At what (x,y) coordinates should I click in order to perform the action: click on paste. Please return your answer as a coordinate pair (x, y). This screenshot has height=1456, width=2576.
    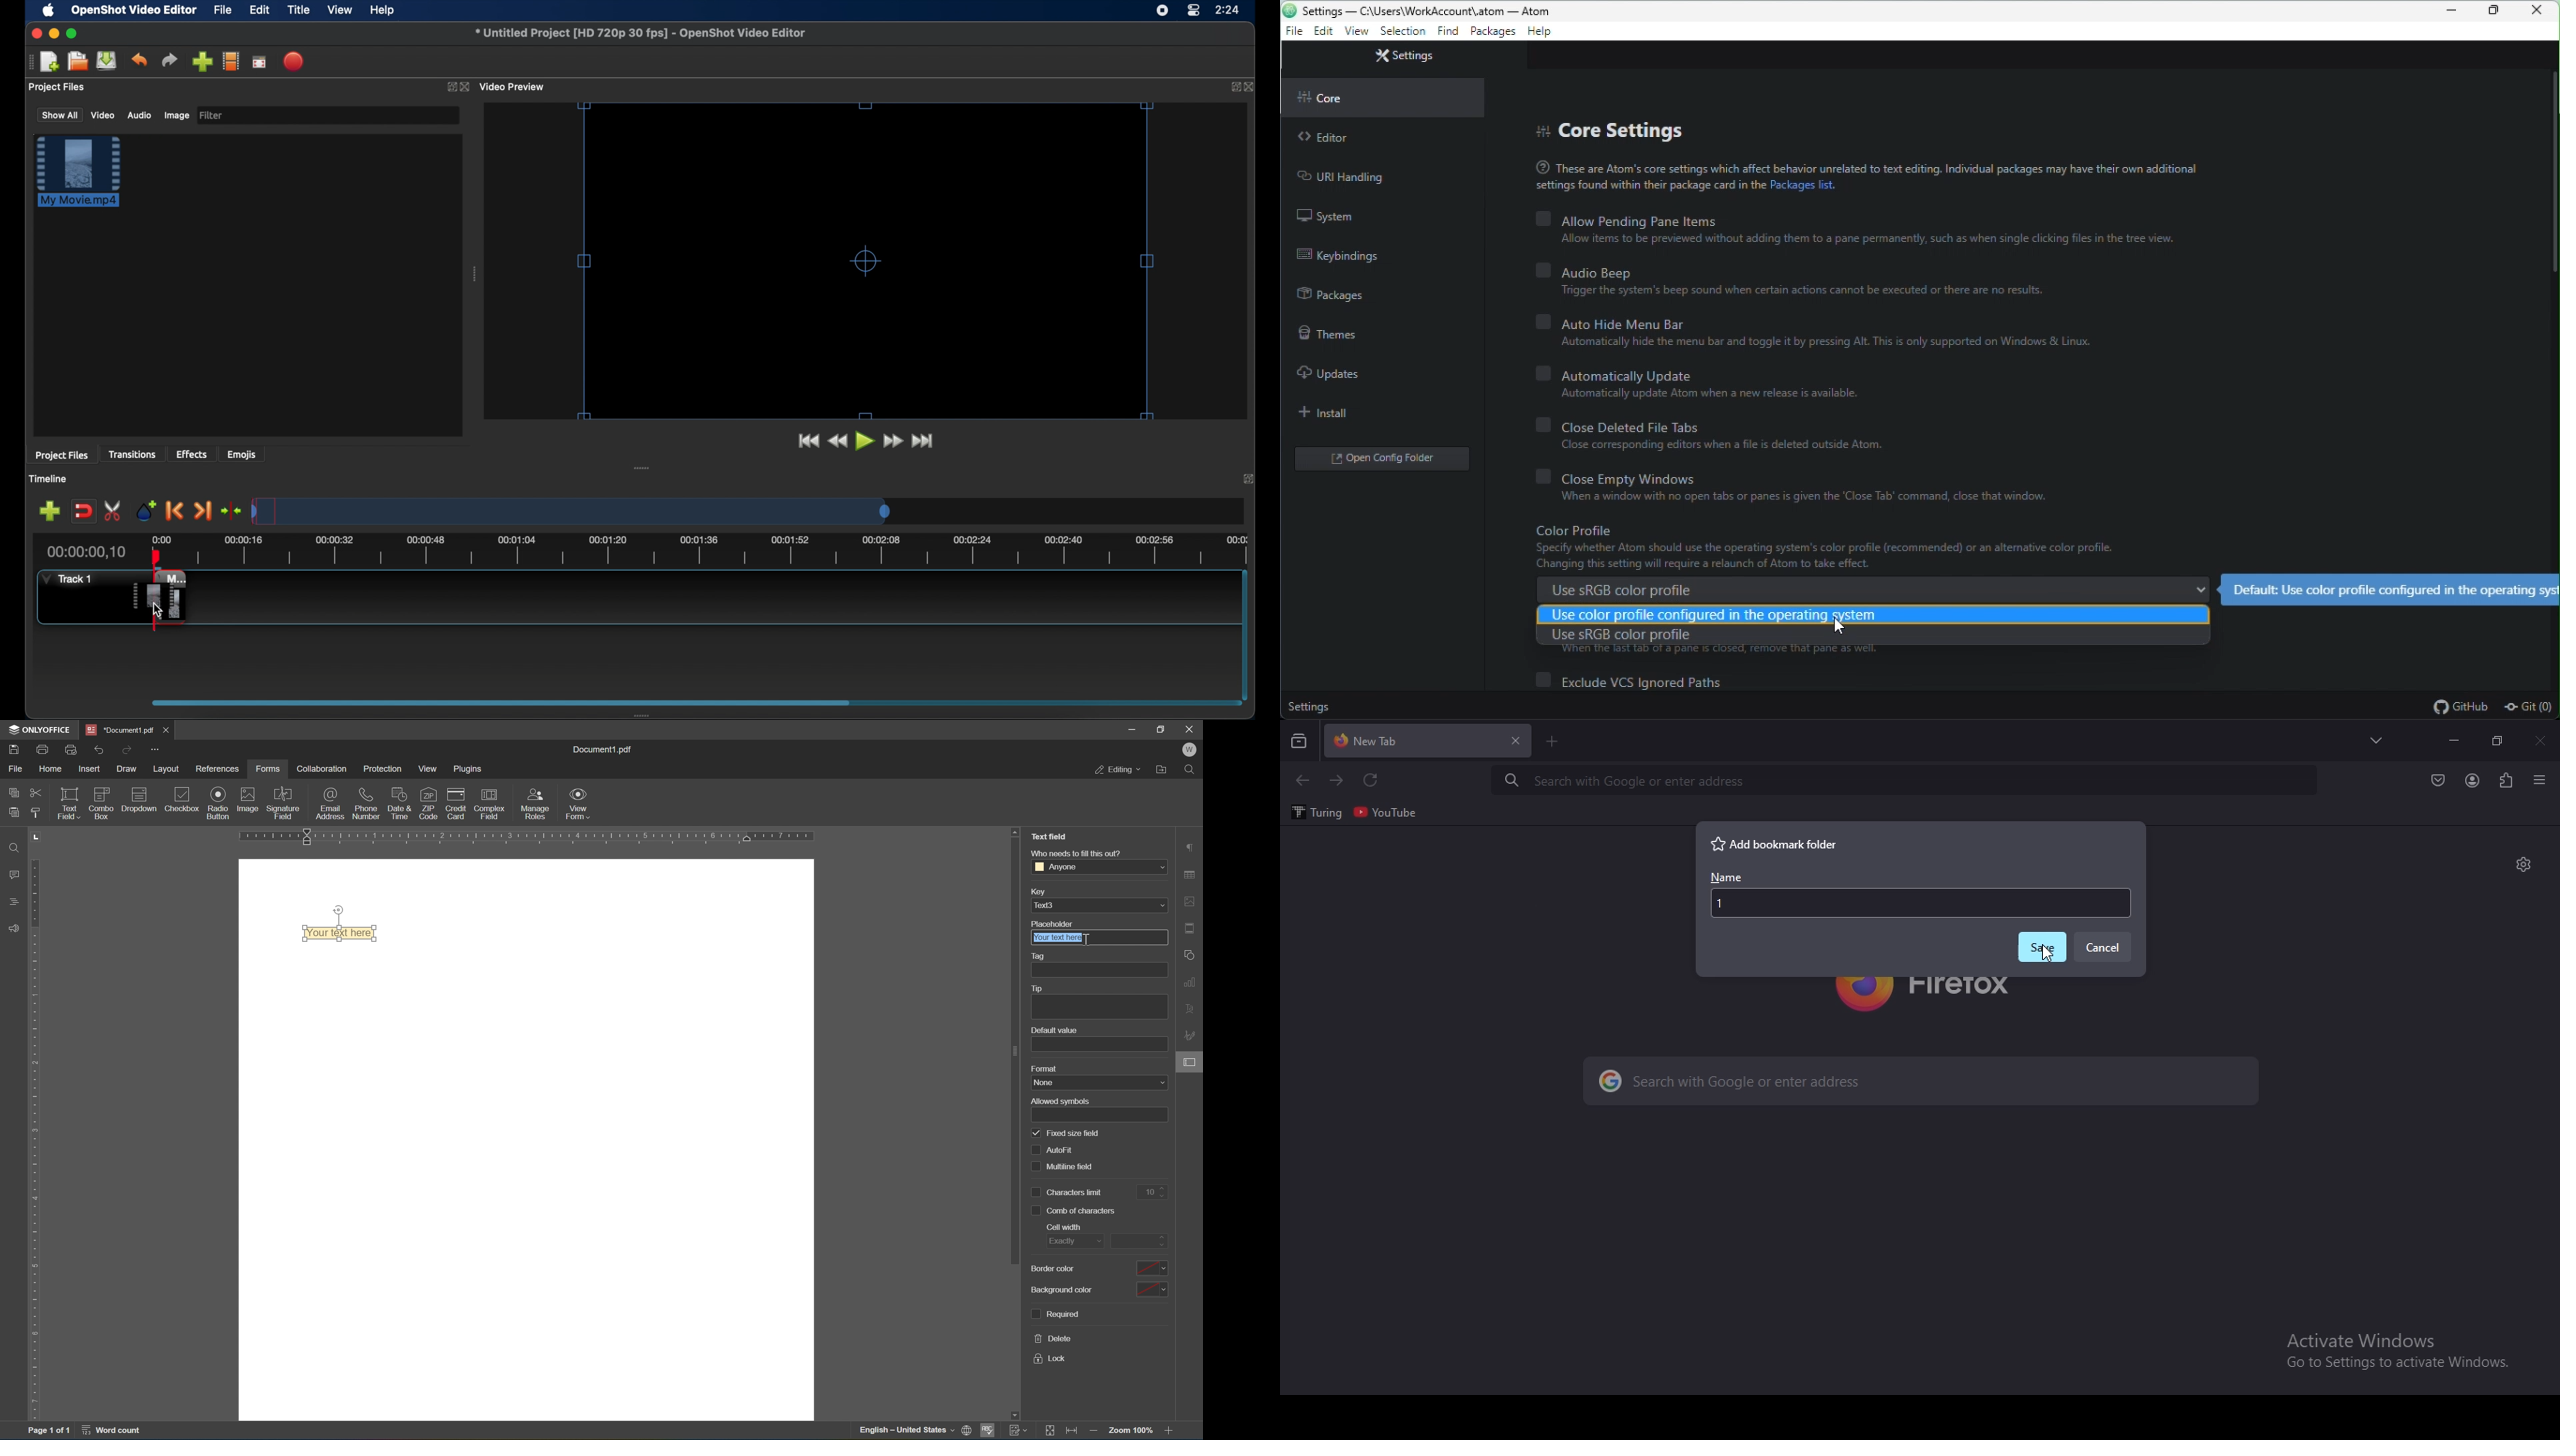
    Looking at the image, I should click on (14, 814).